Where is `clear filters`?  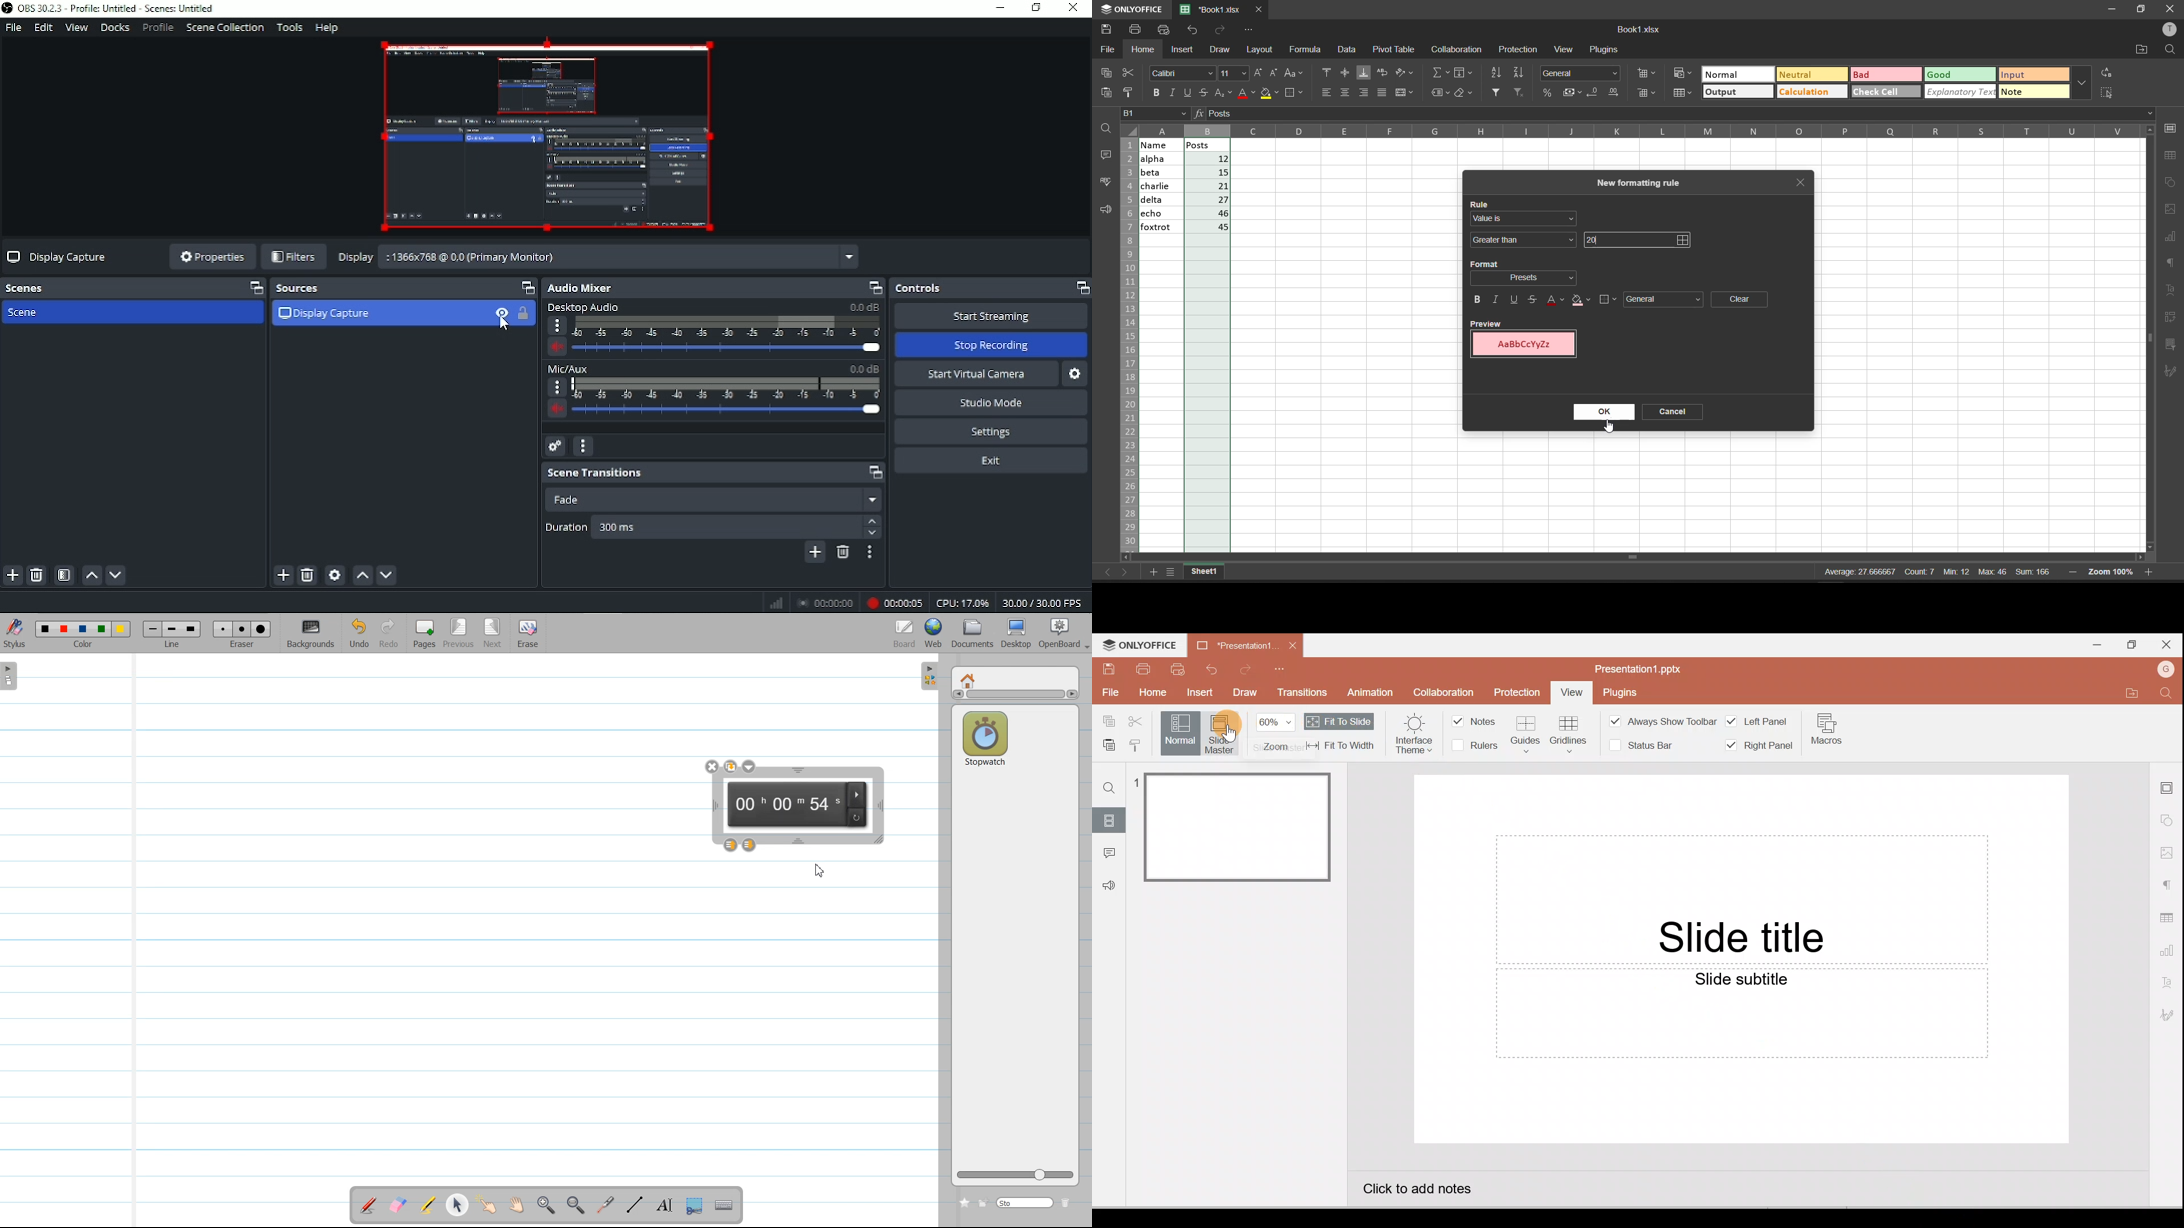
clear filters is located at coordinates (1518, 94).